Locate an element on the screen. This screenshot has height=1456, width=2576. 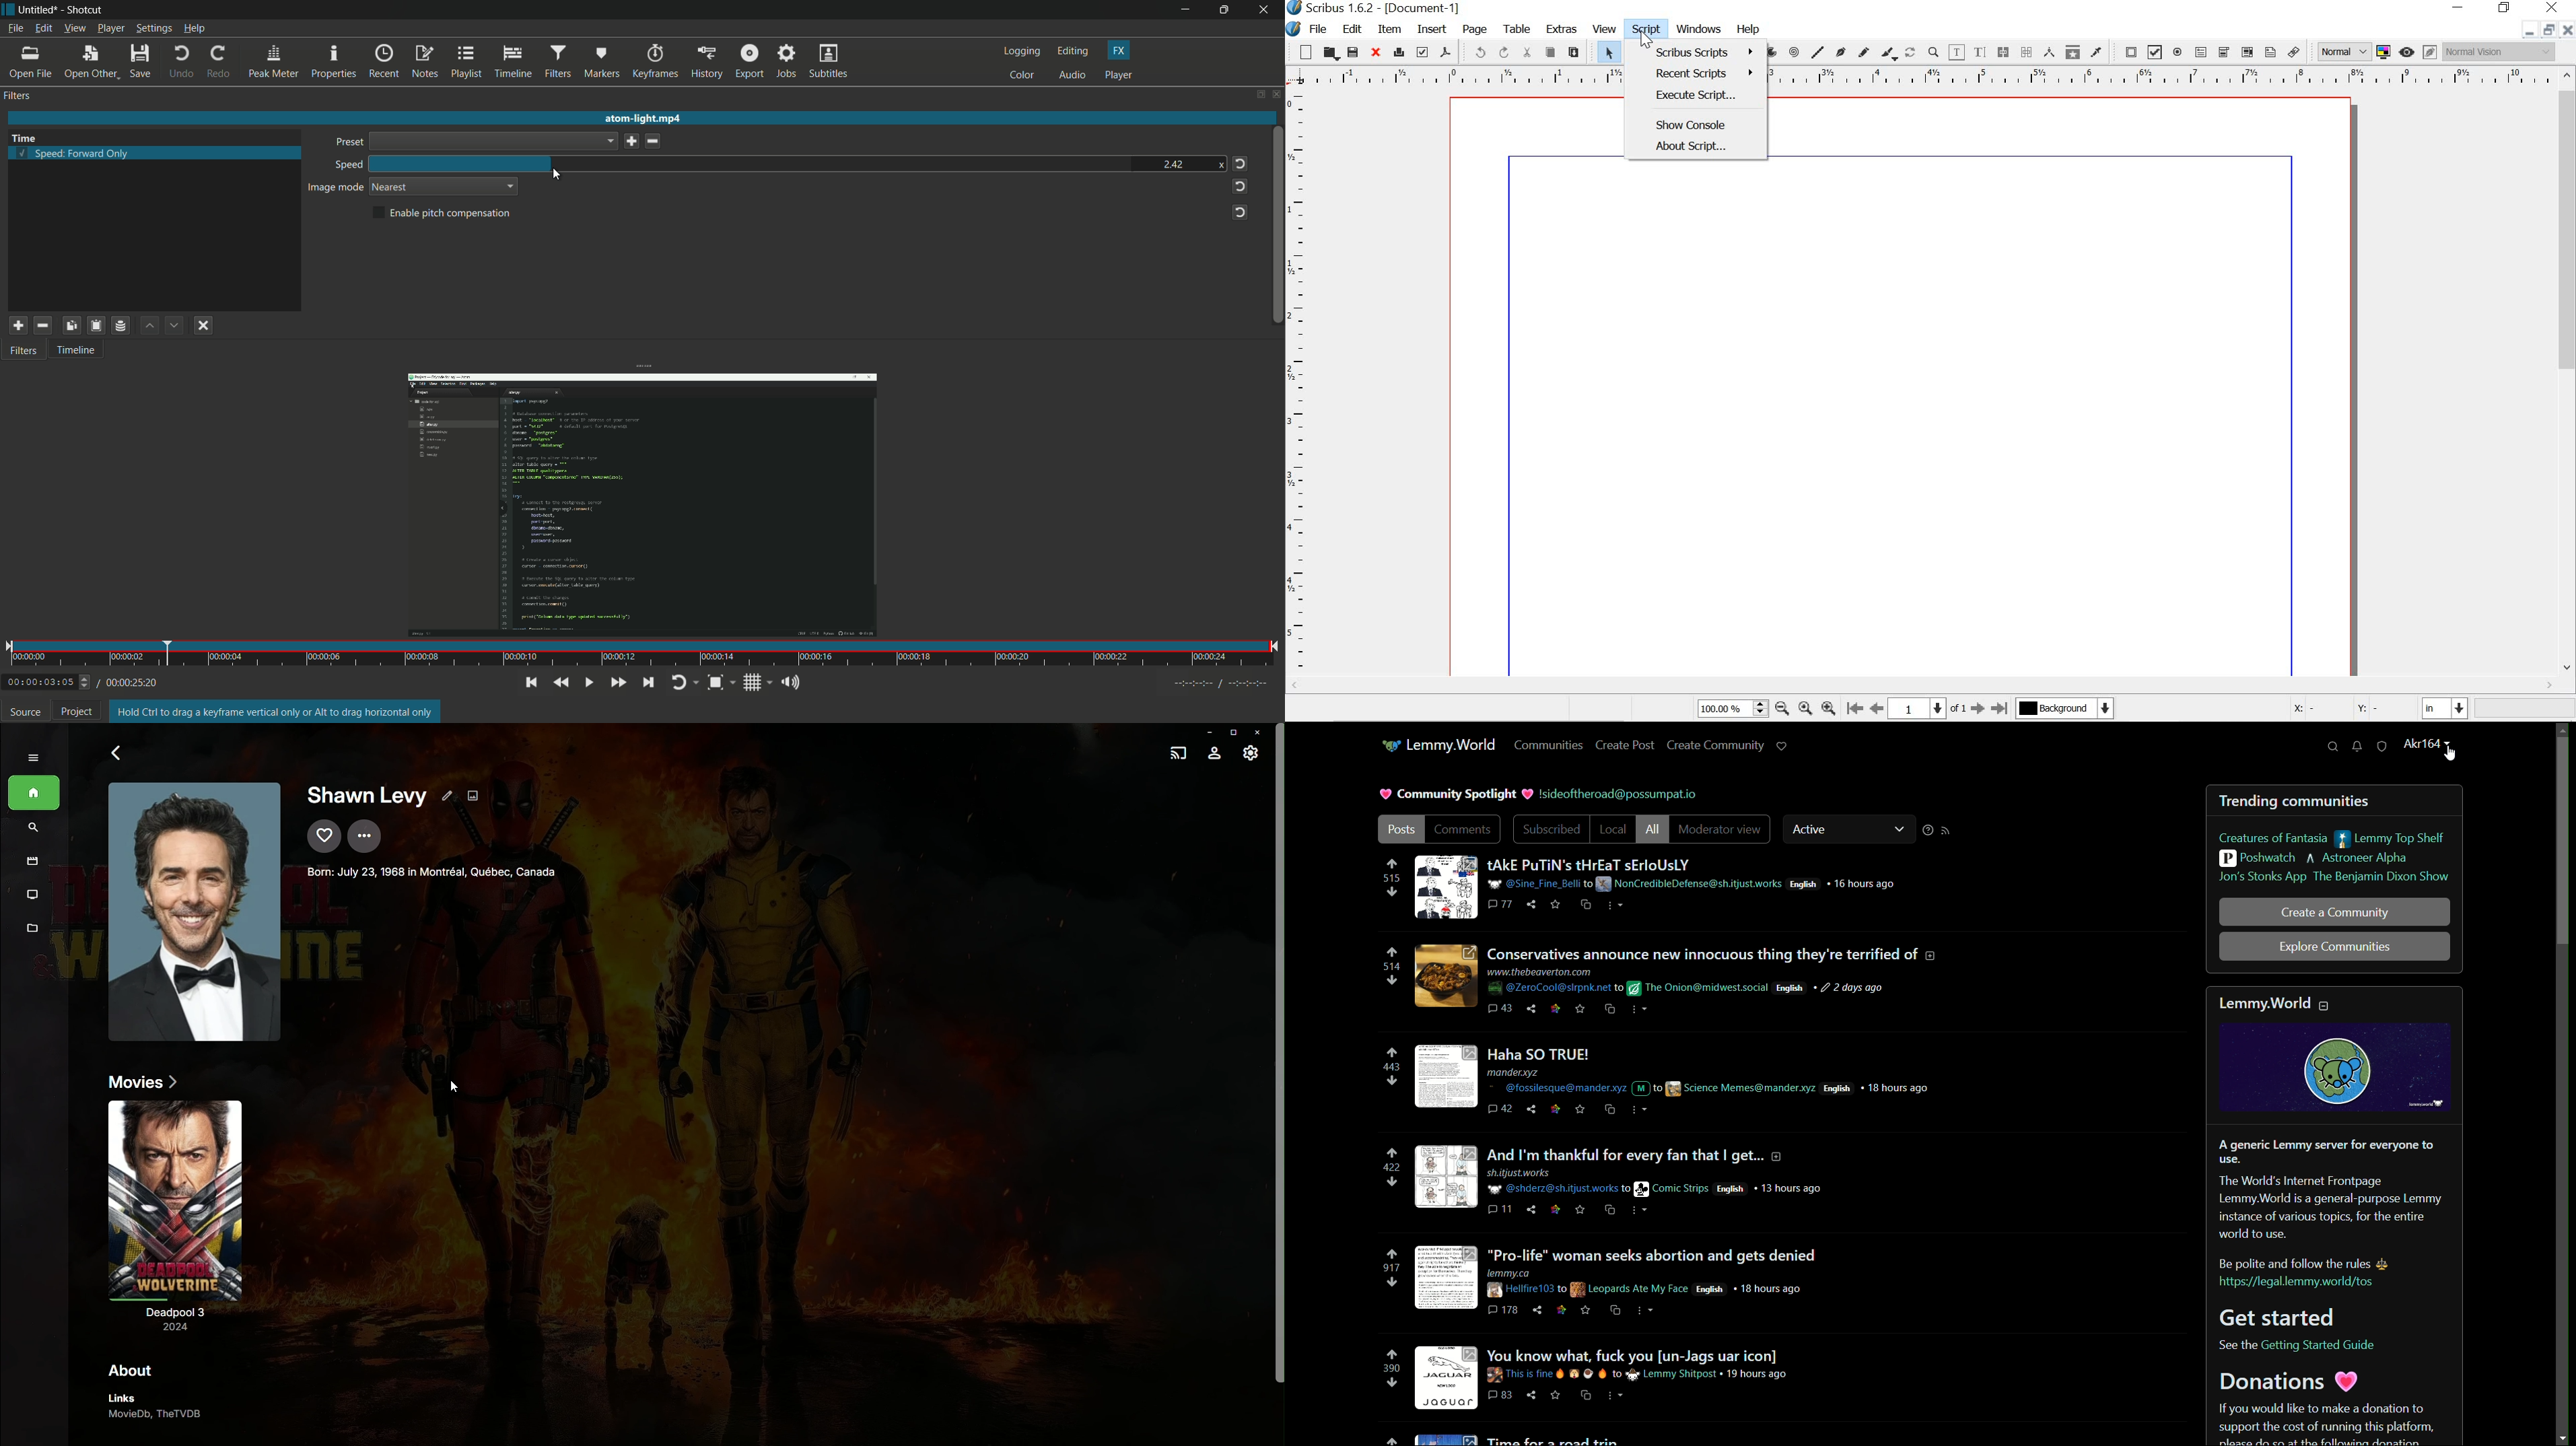
pdf list box is located at coordinates (2245, 52).